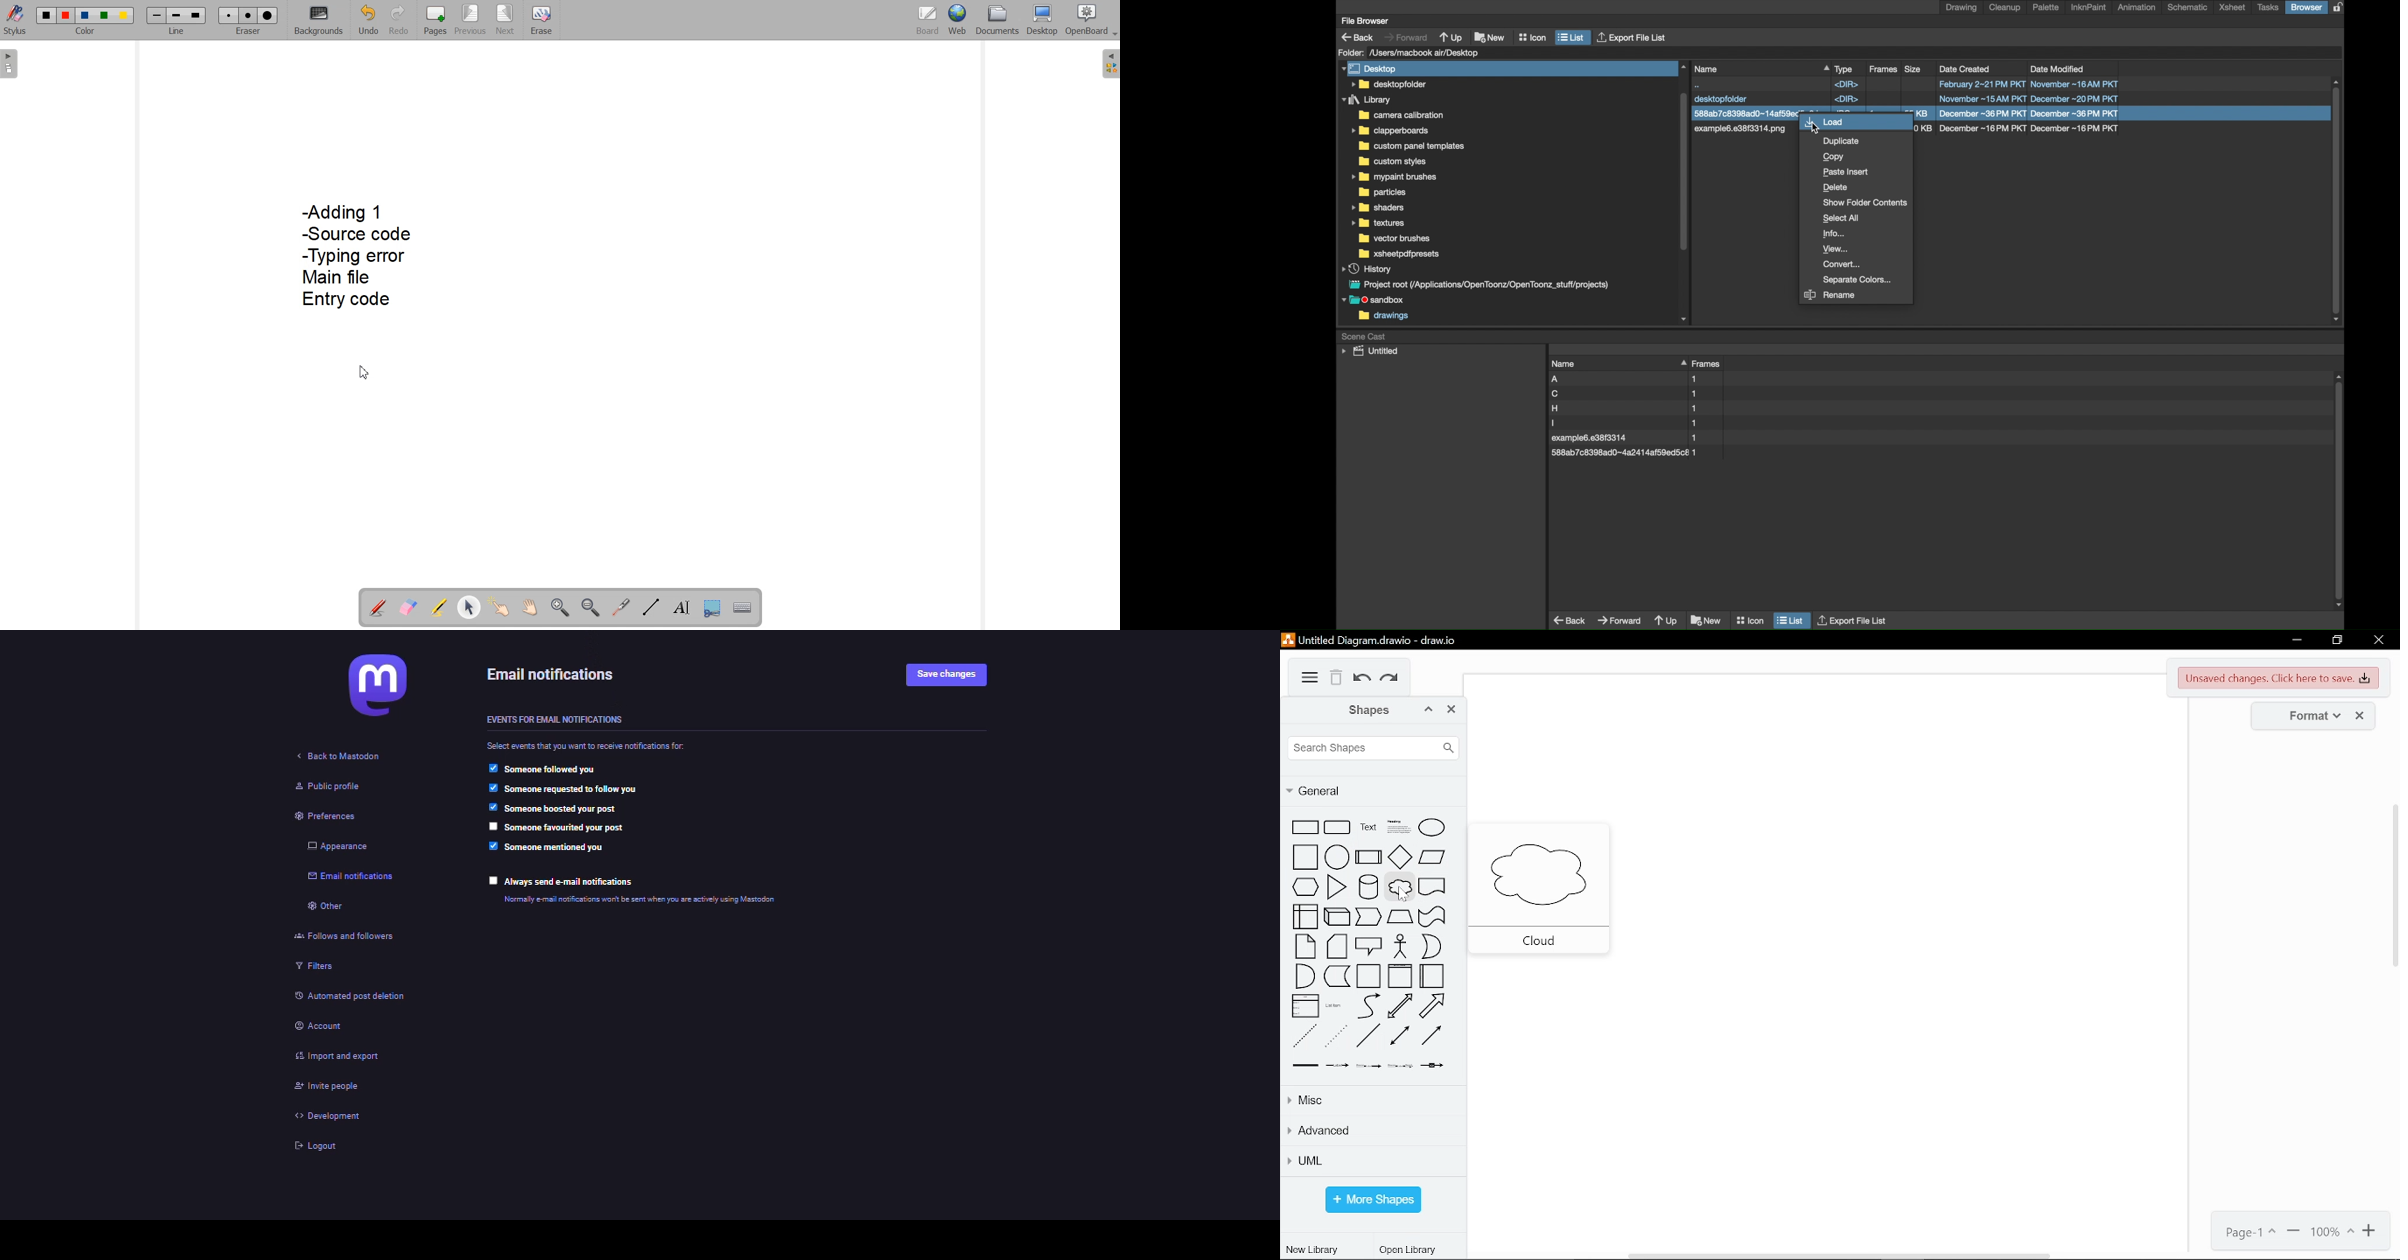  Describe the element at coordinates (1433, 977) in the screenshot. I see `horizontal container` at that location.